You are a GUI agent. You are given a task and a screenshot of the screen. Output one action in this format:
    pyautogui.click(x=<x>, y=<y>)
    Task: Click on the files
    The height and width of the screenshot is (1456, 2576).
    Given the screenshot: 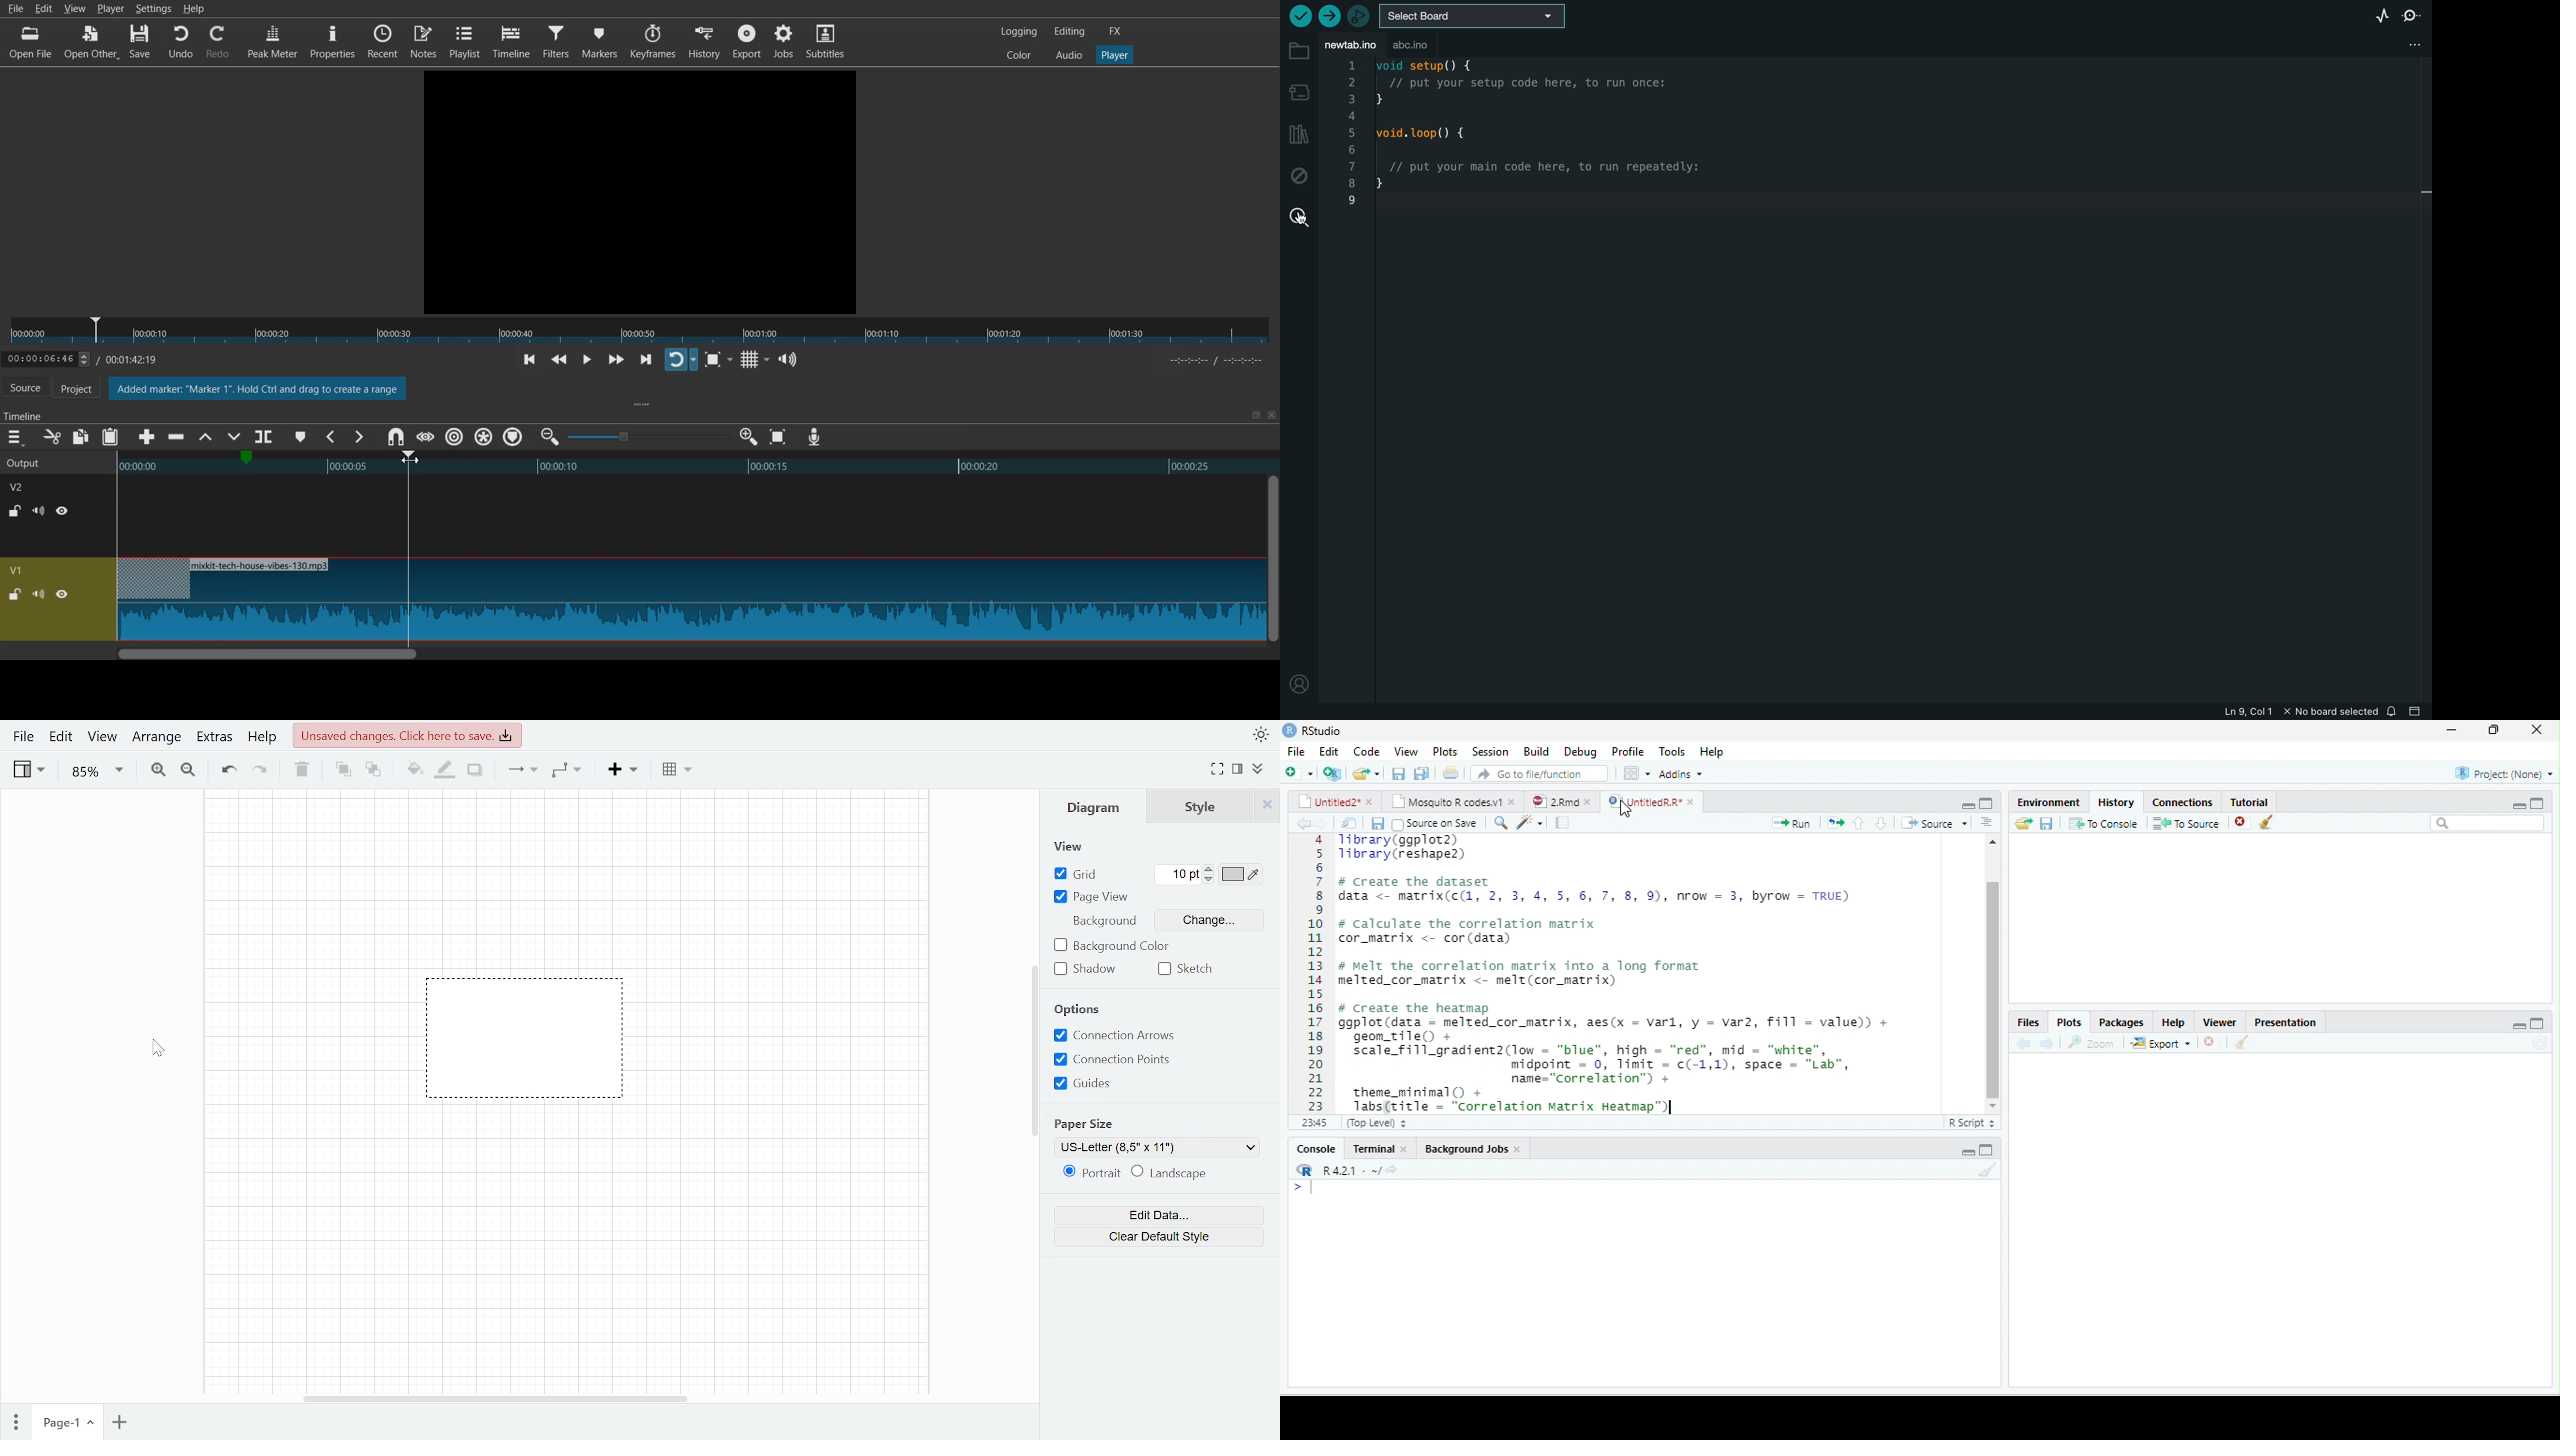 What is the action you would take?
    pyautogui.click(x=1345, y=821)
    